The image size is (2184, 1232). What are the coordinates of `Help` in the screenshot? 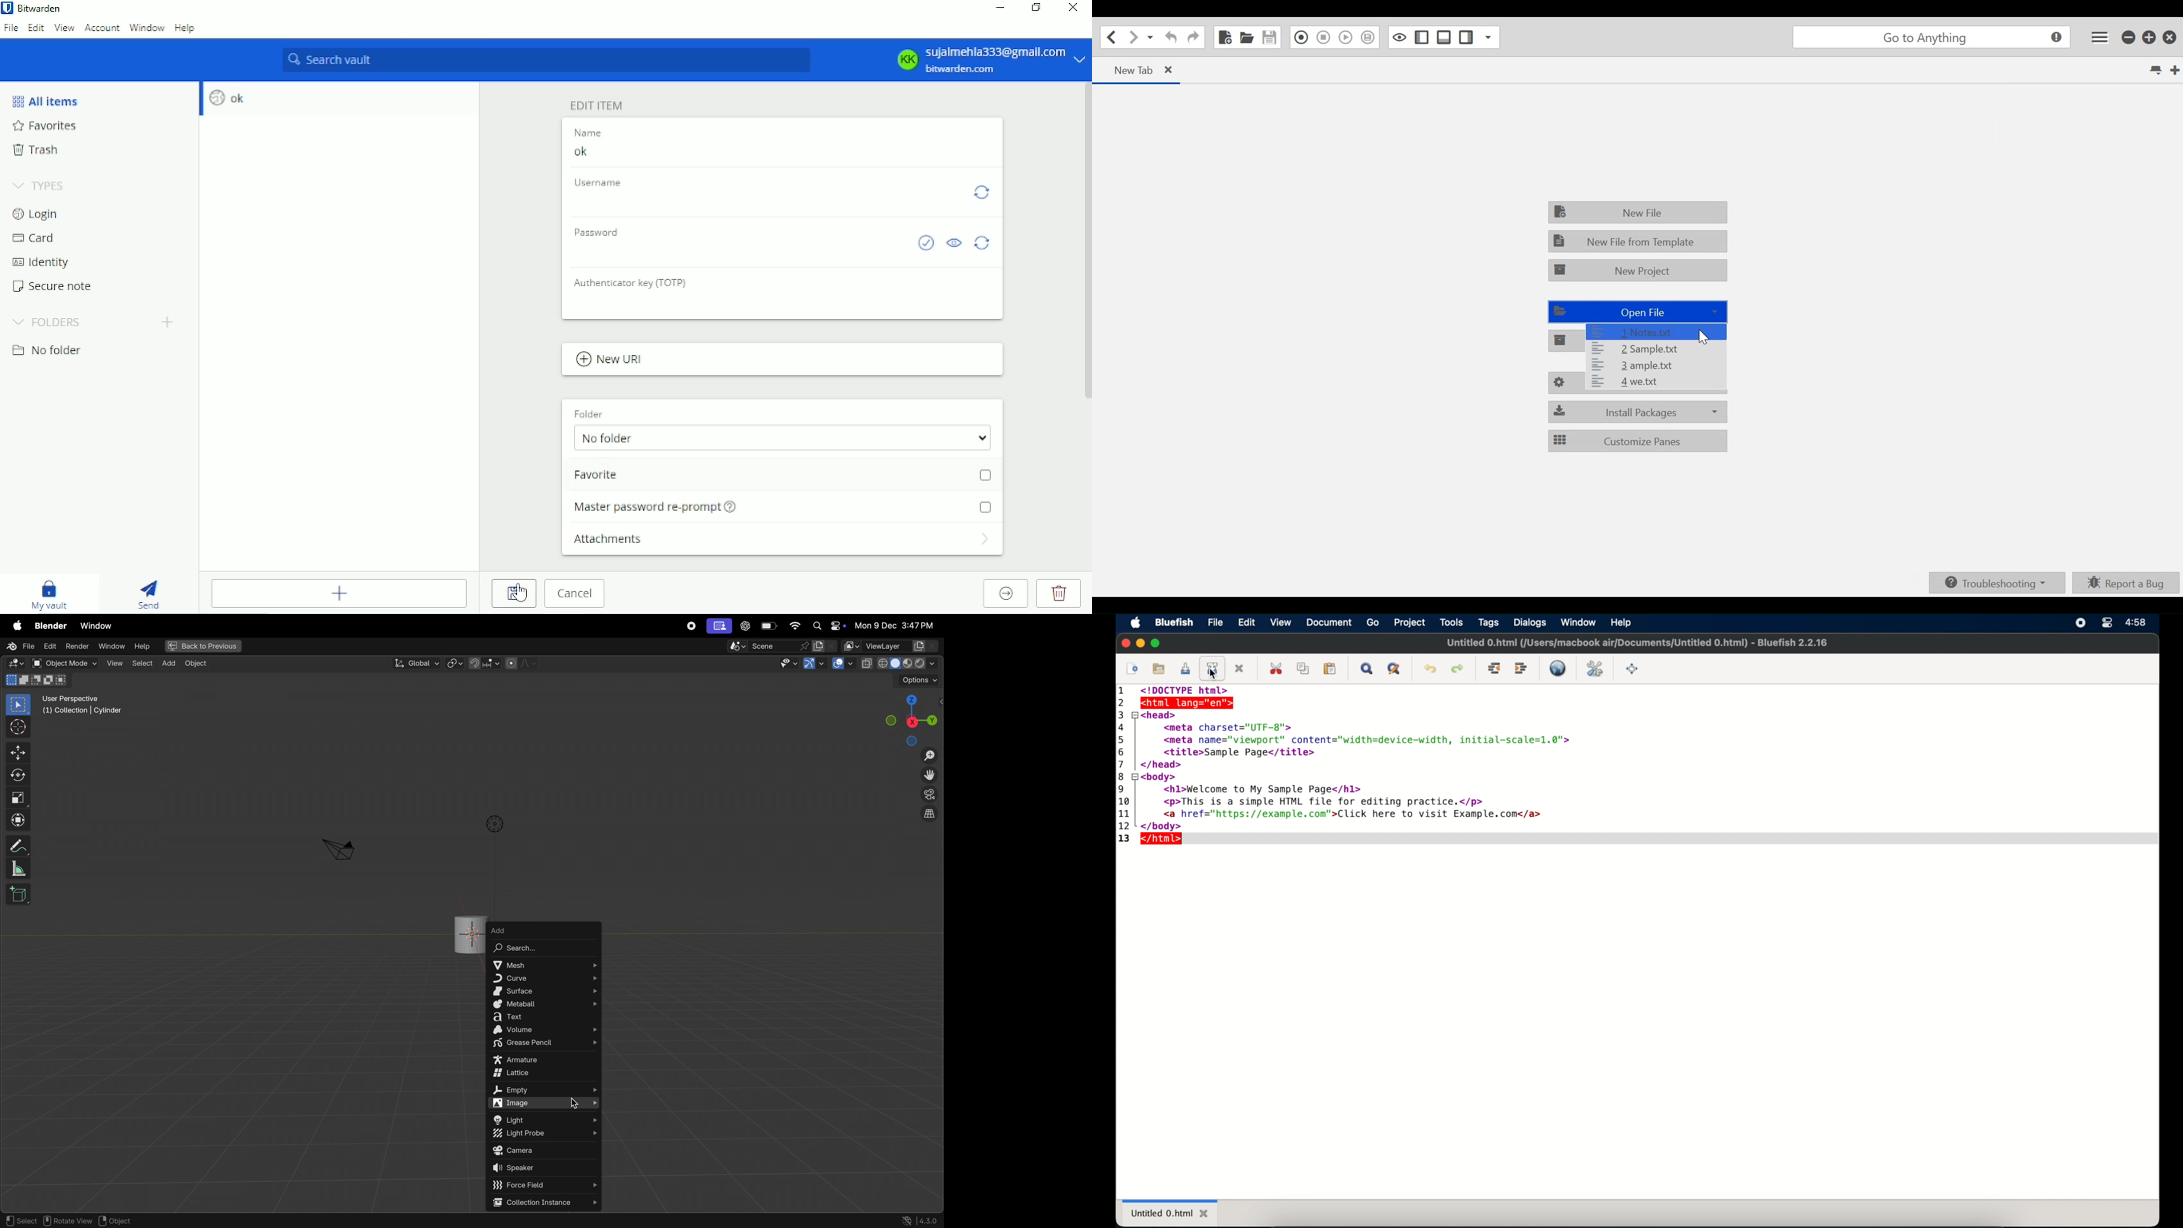 It's located at (189, 29).